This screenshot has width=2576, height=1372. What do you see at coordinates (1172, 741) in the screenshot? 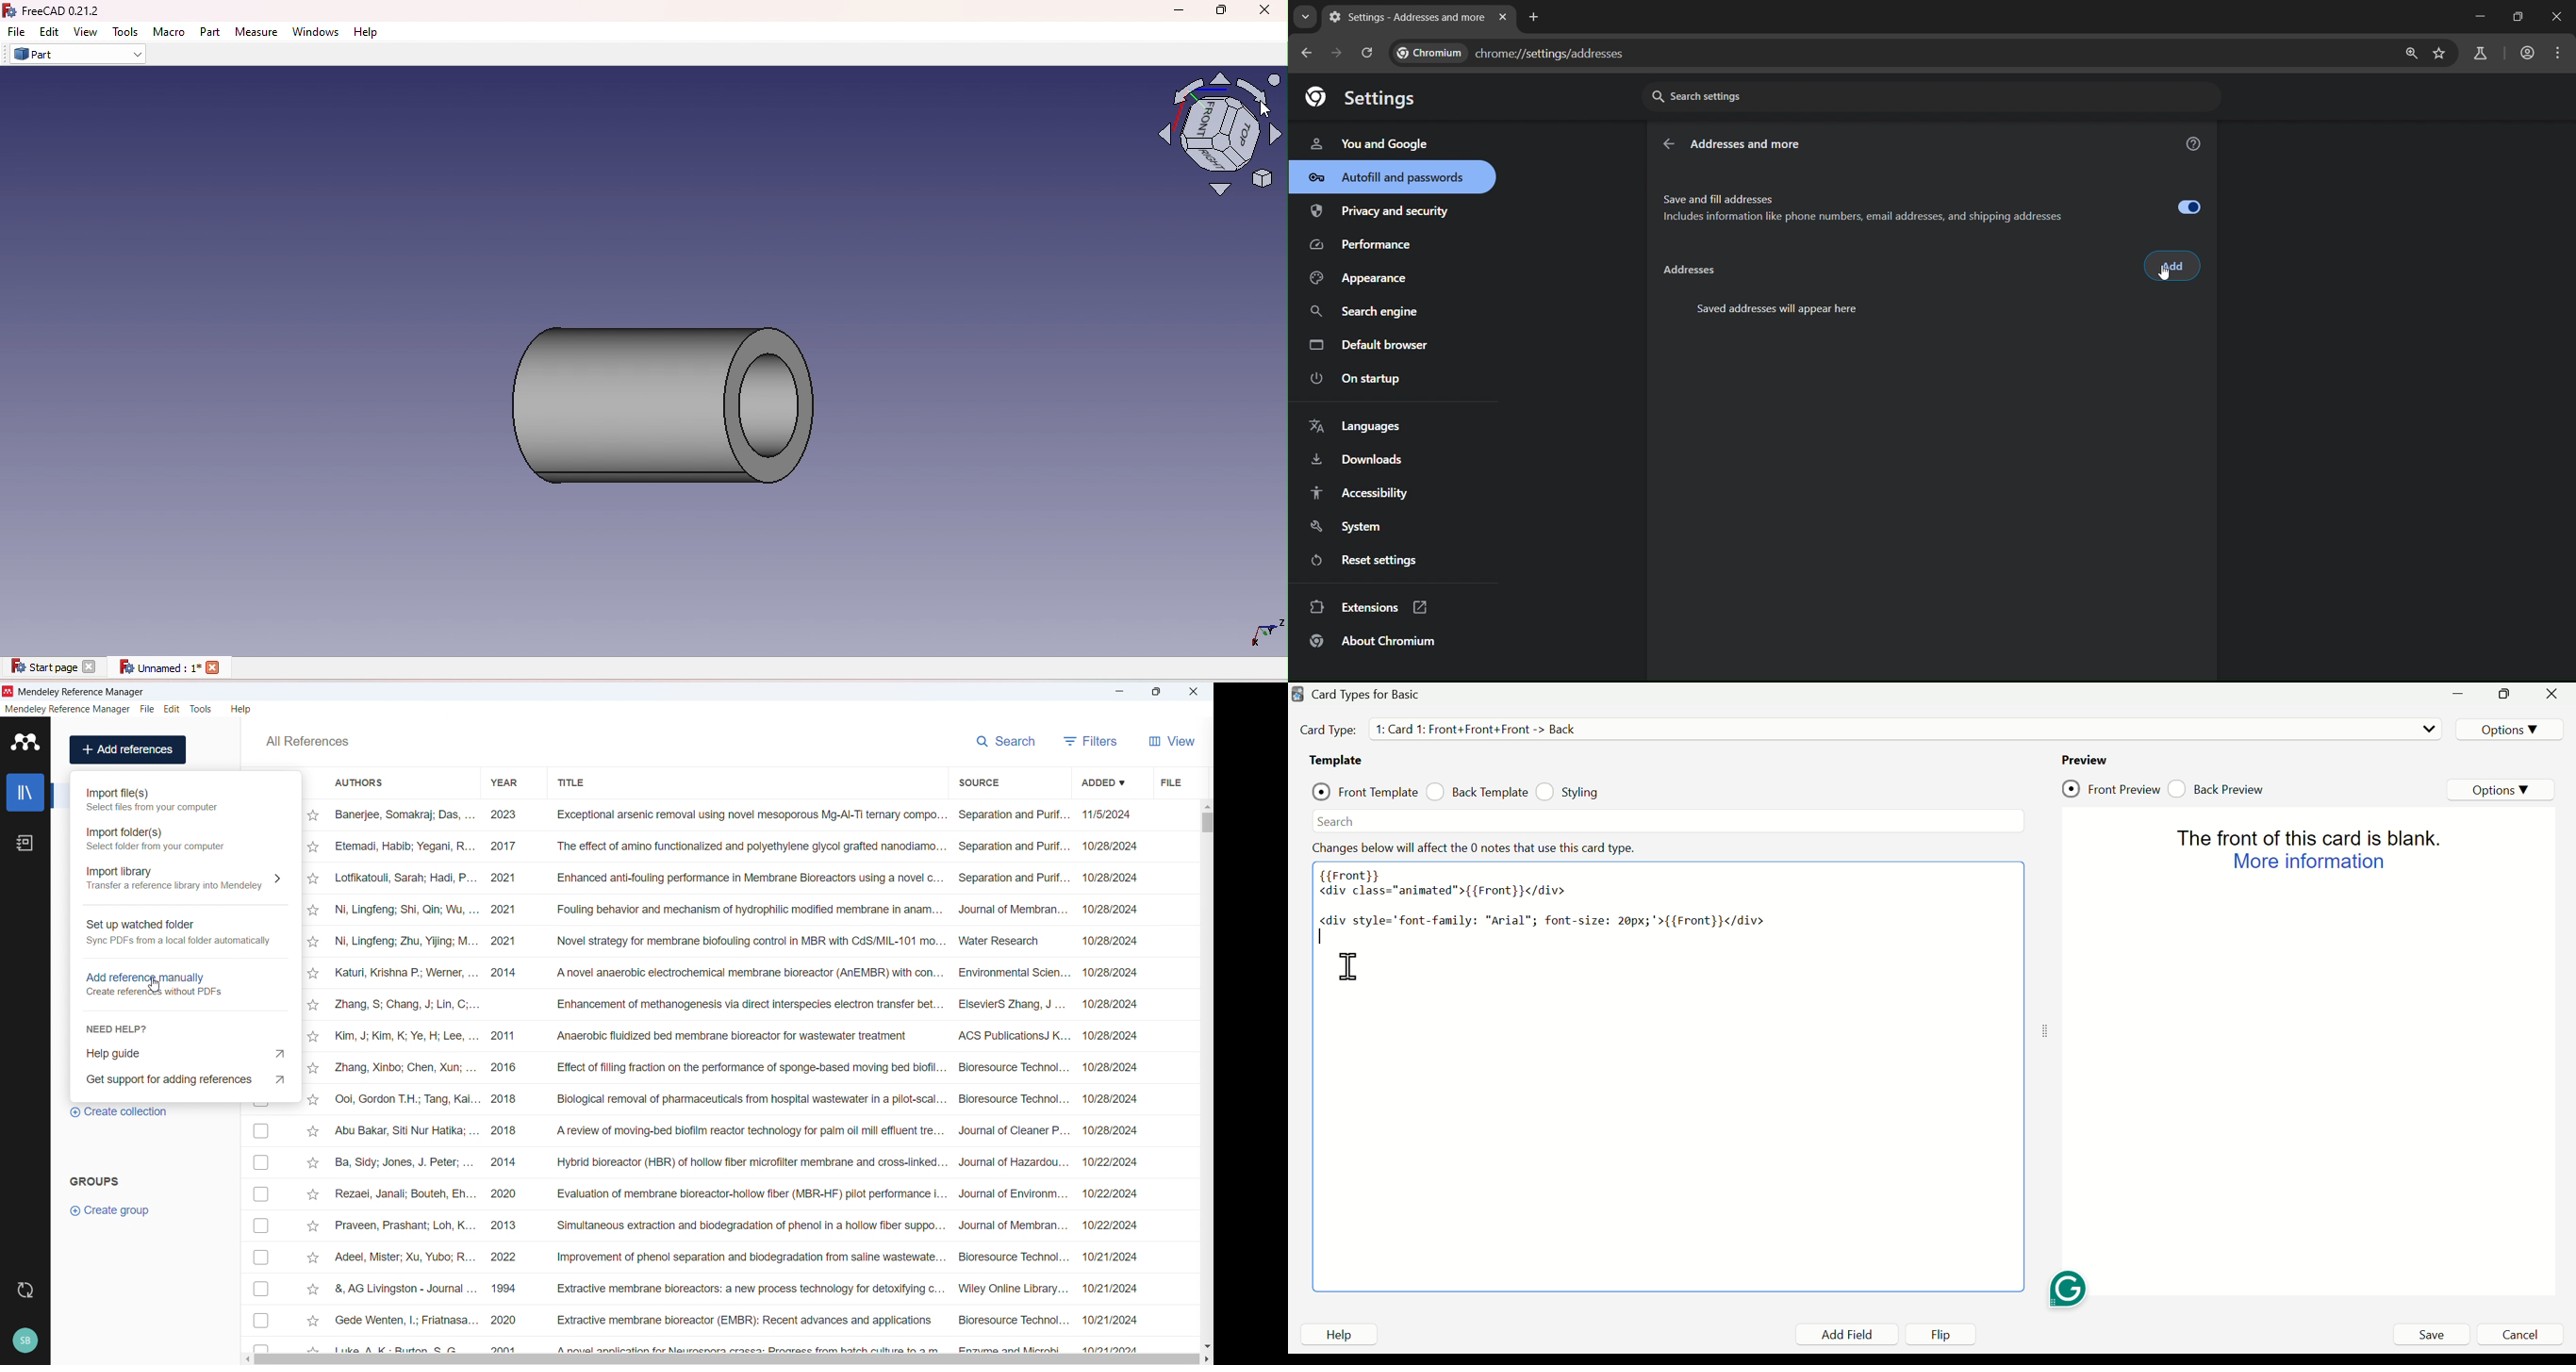
I see `View ` at bounding box center [1172, 741].